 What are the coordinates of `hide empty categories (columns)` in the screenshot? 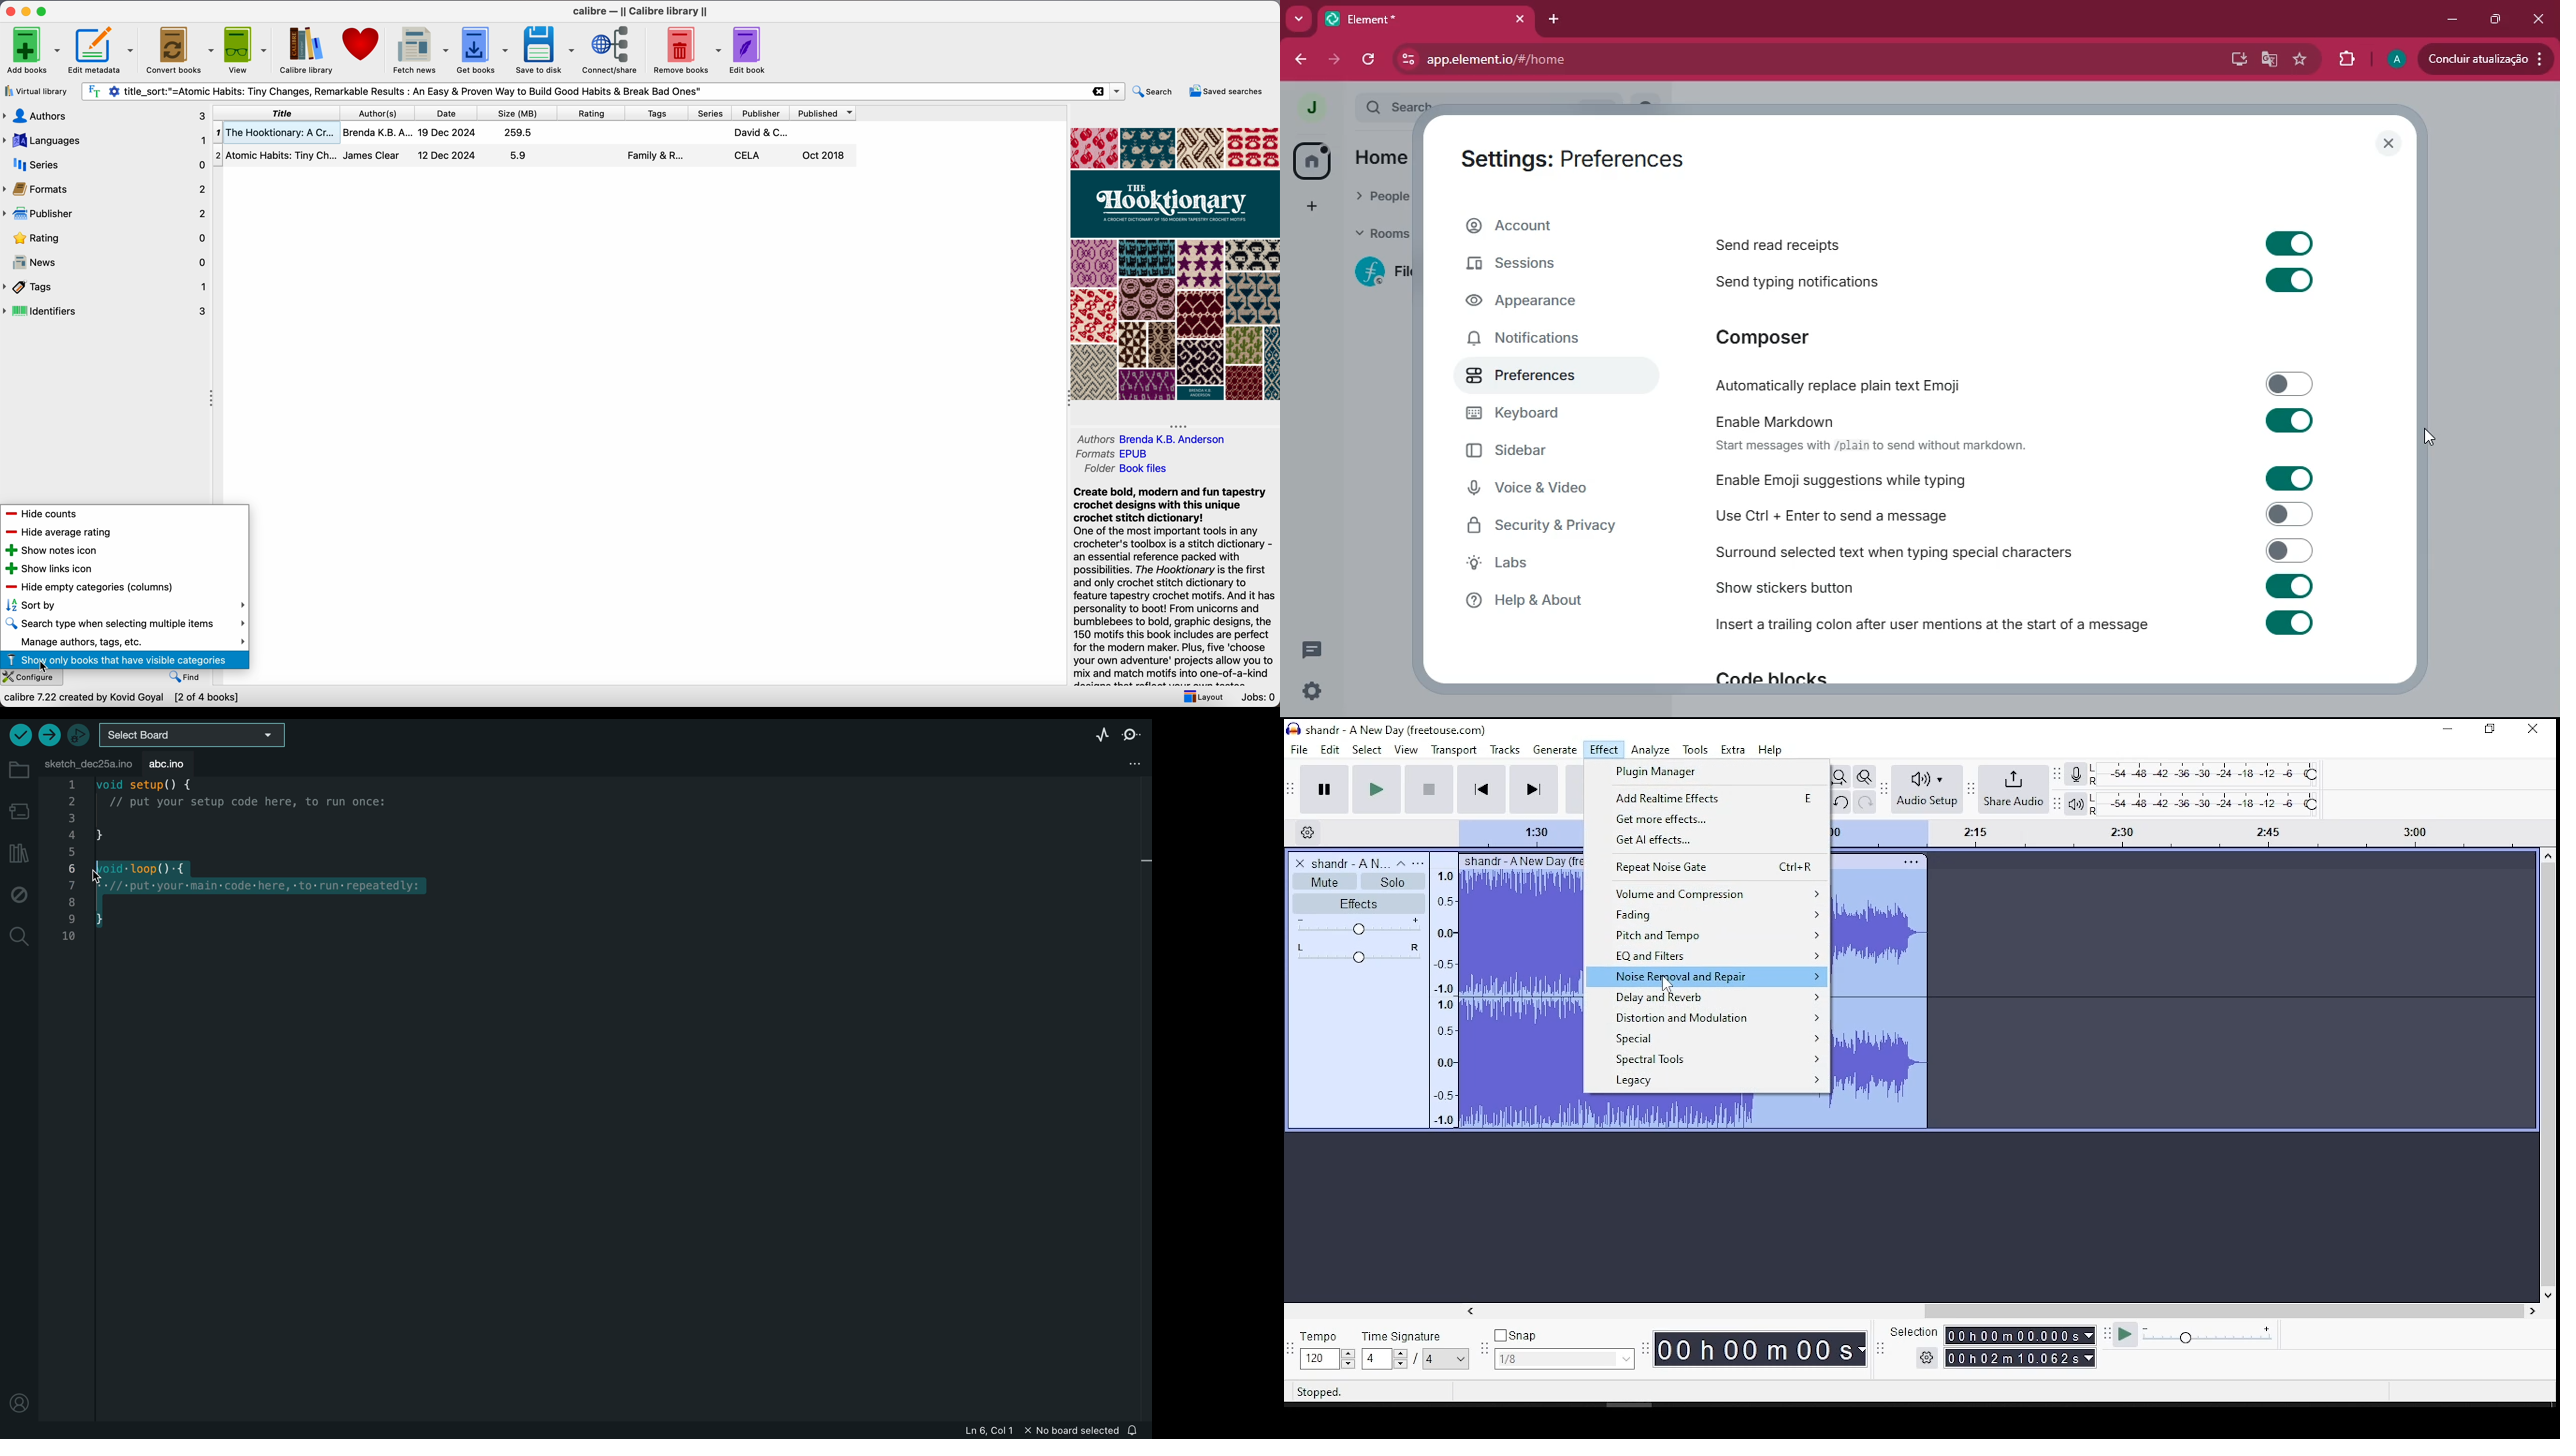 It's located at (89, 586).